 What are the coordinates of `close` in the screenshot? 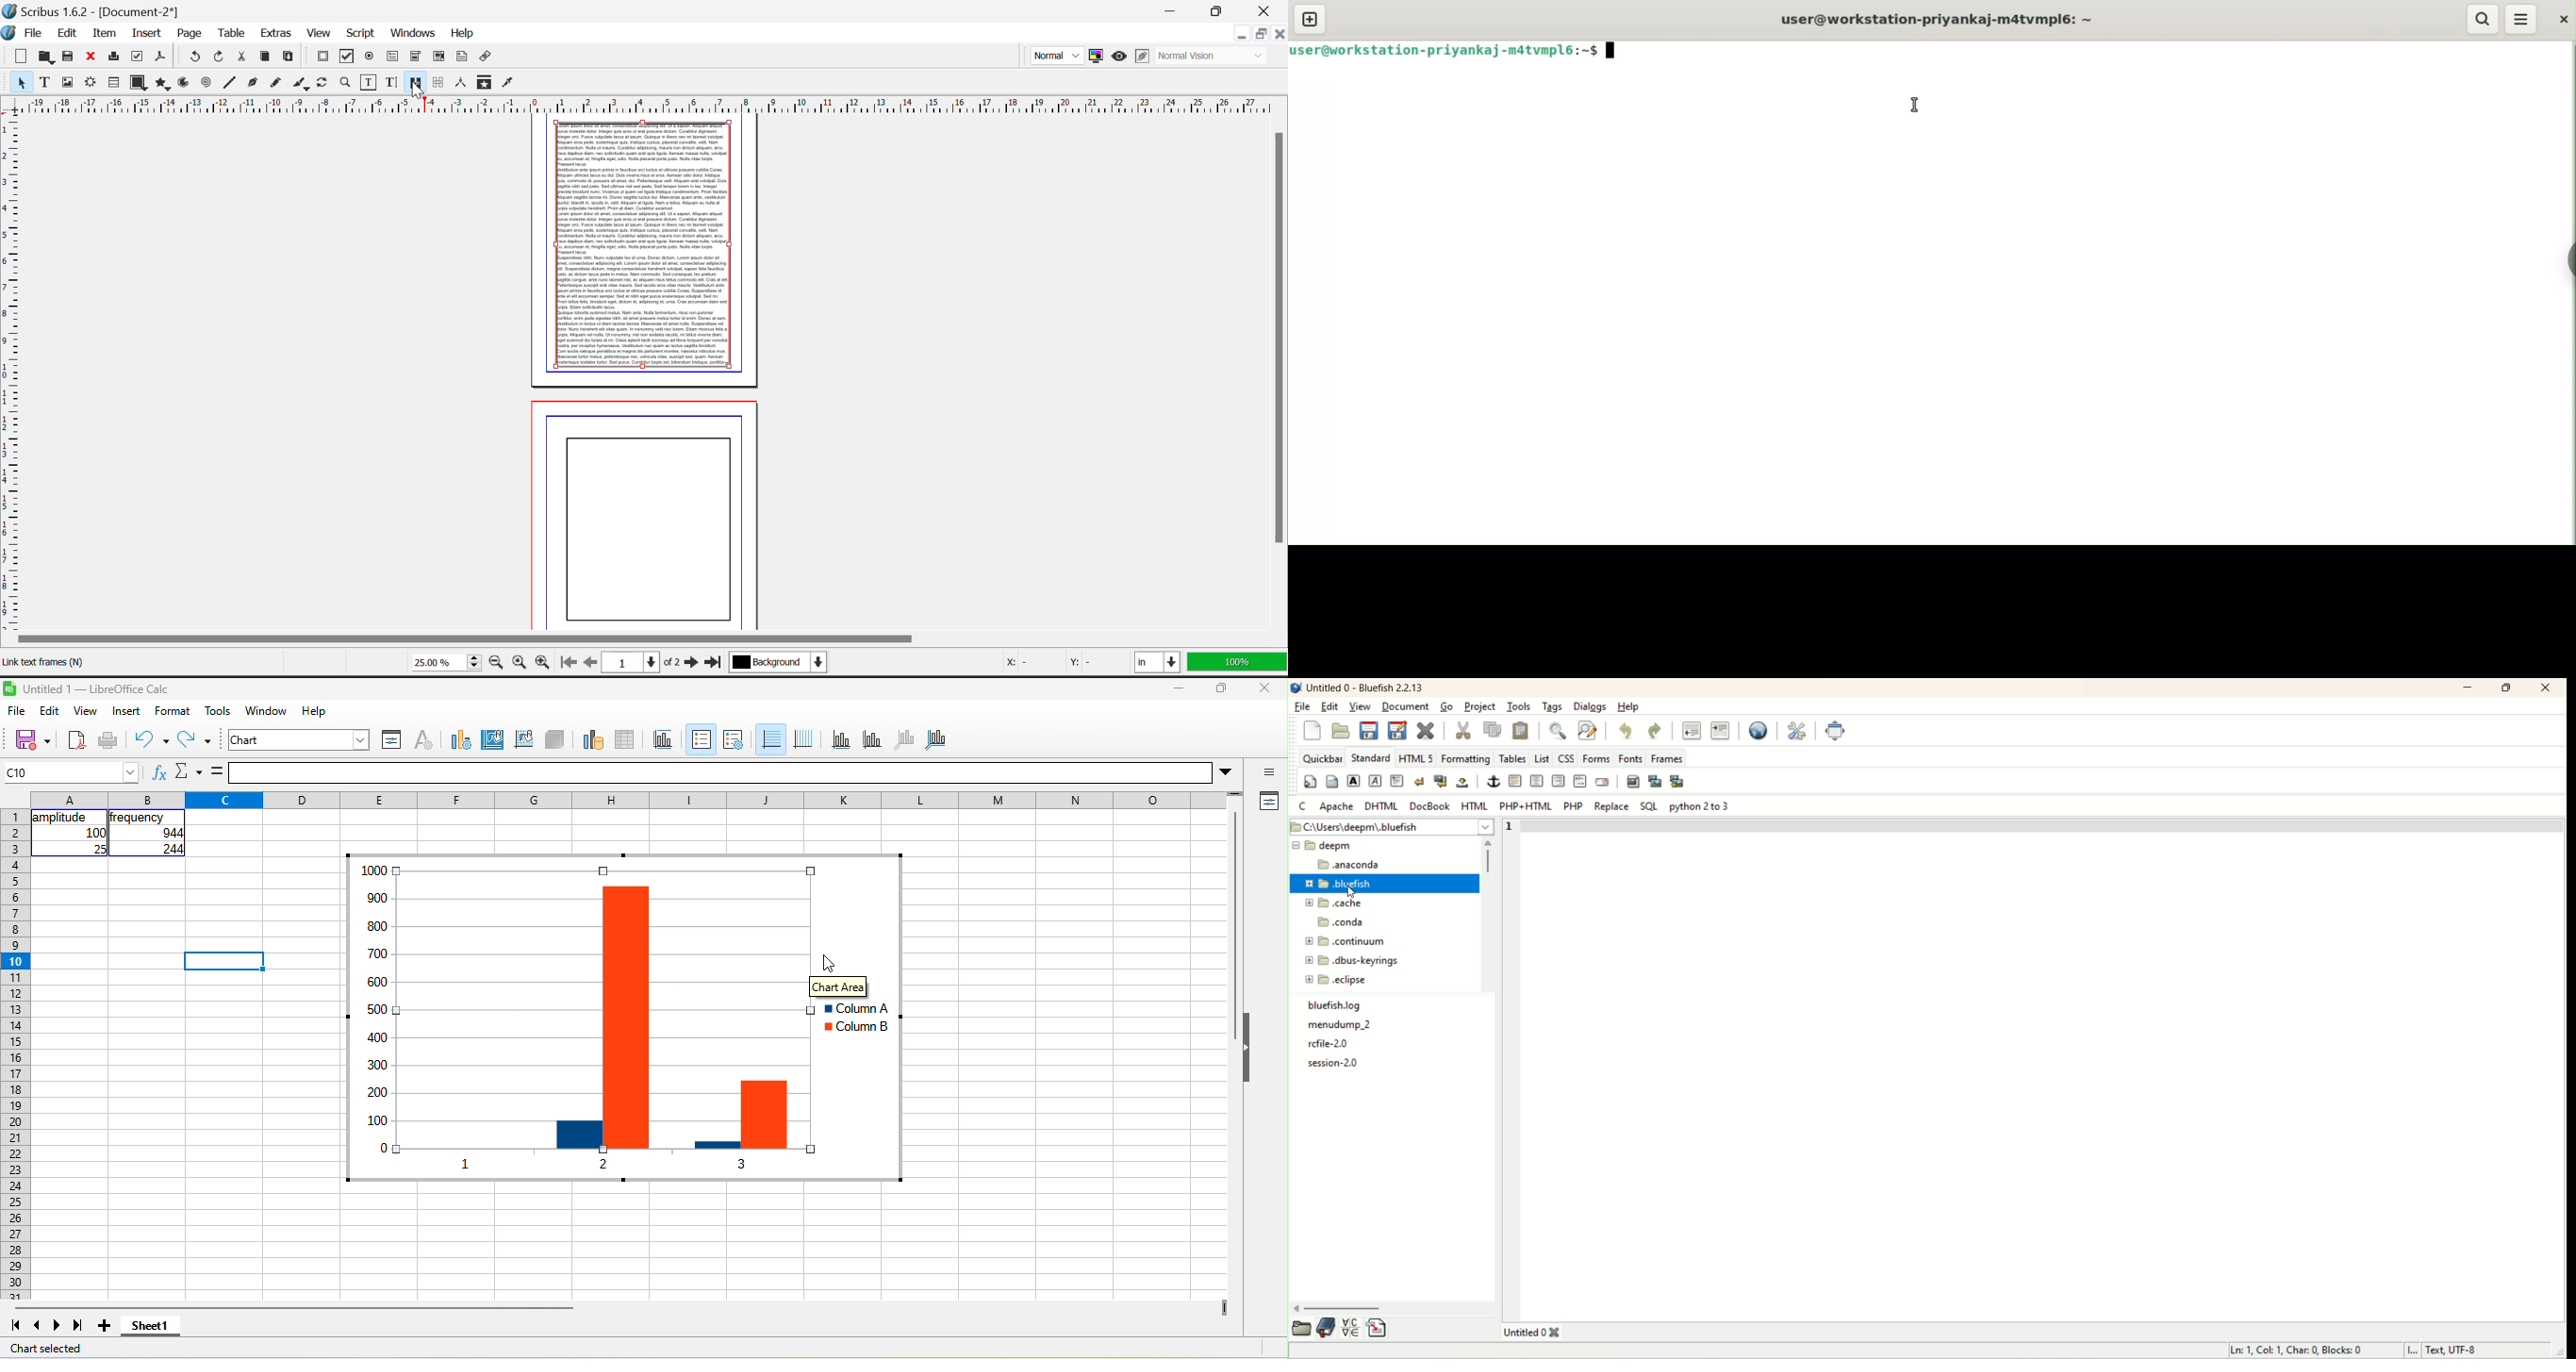 It's located at (1263, 690).